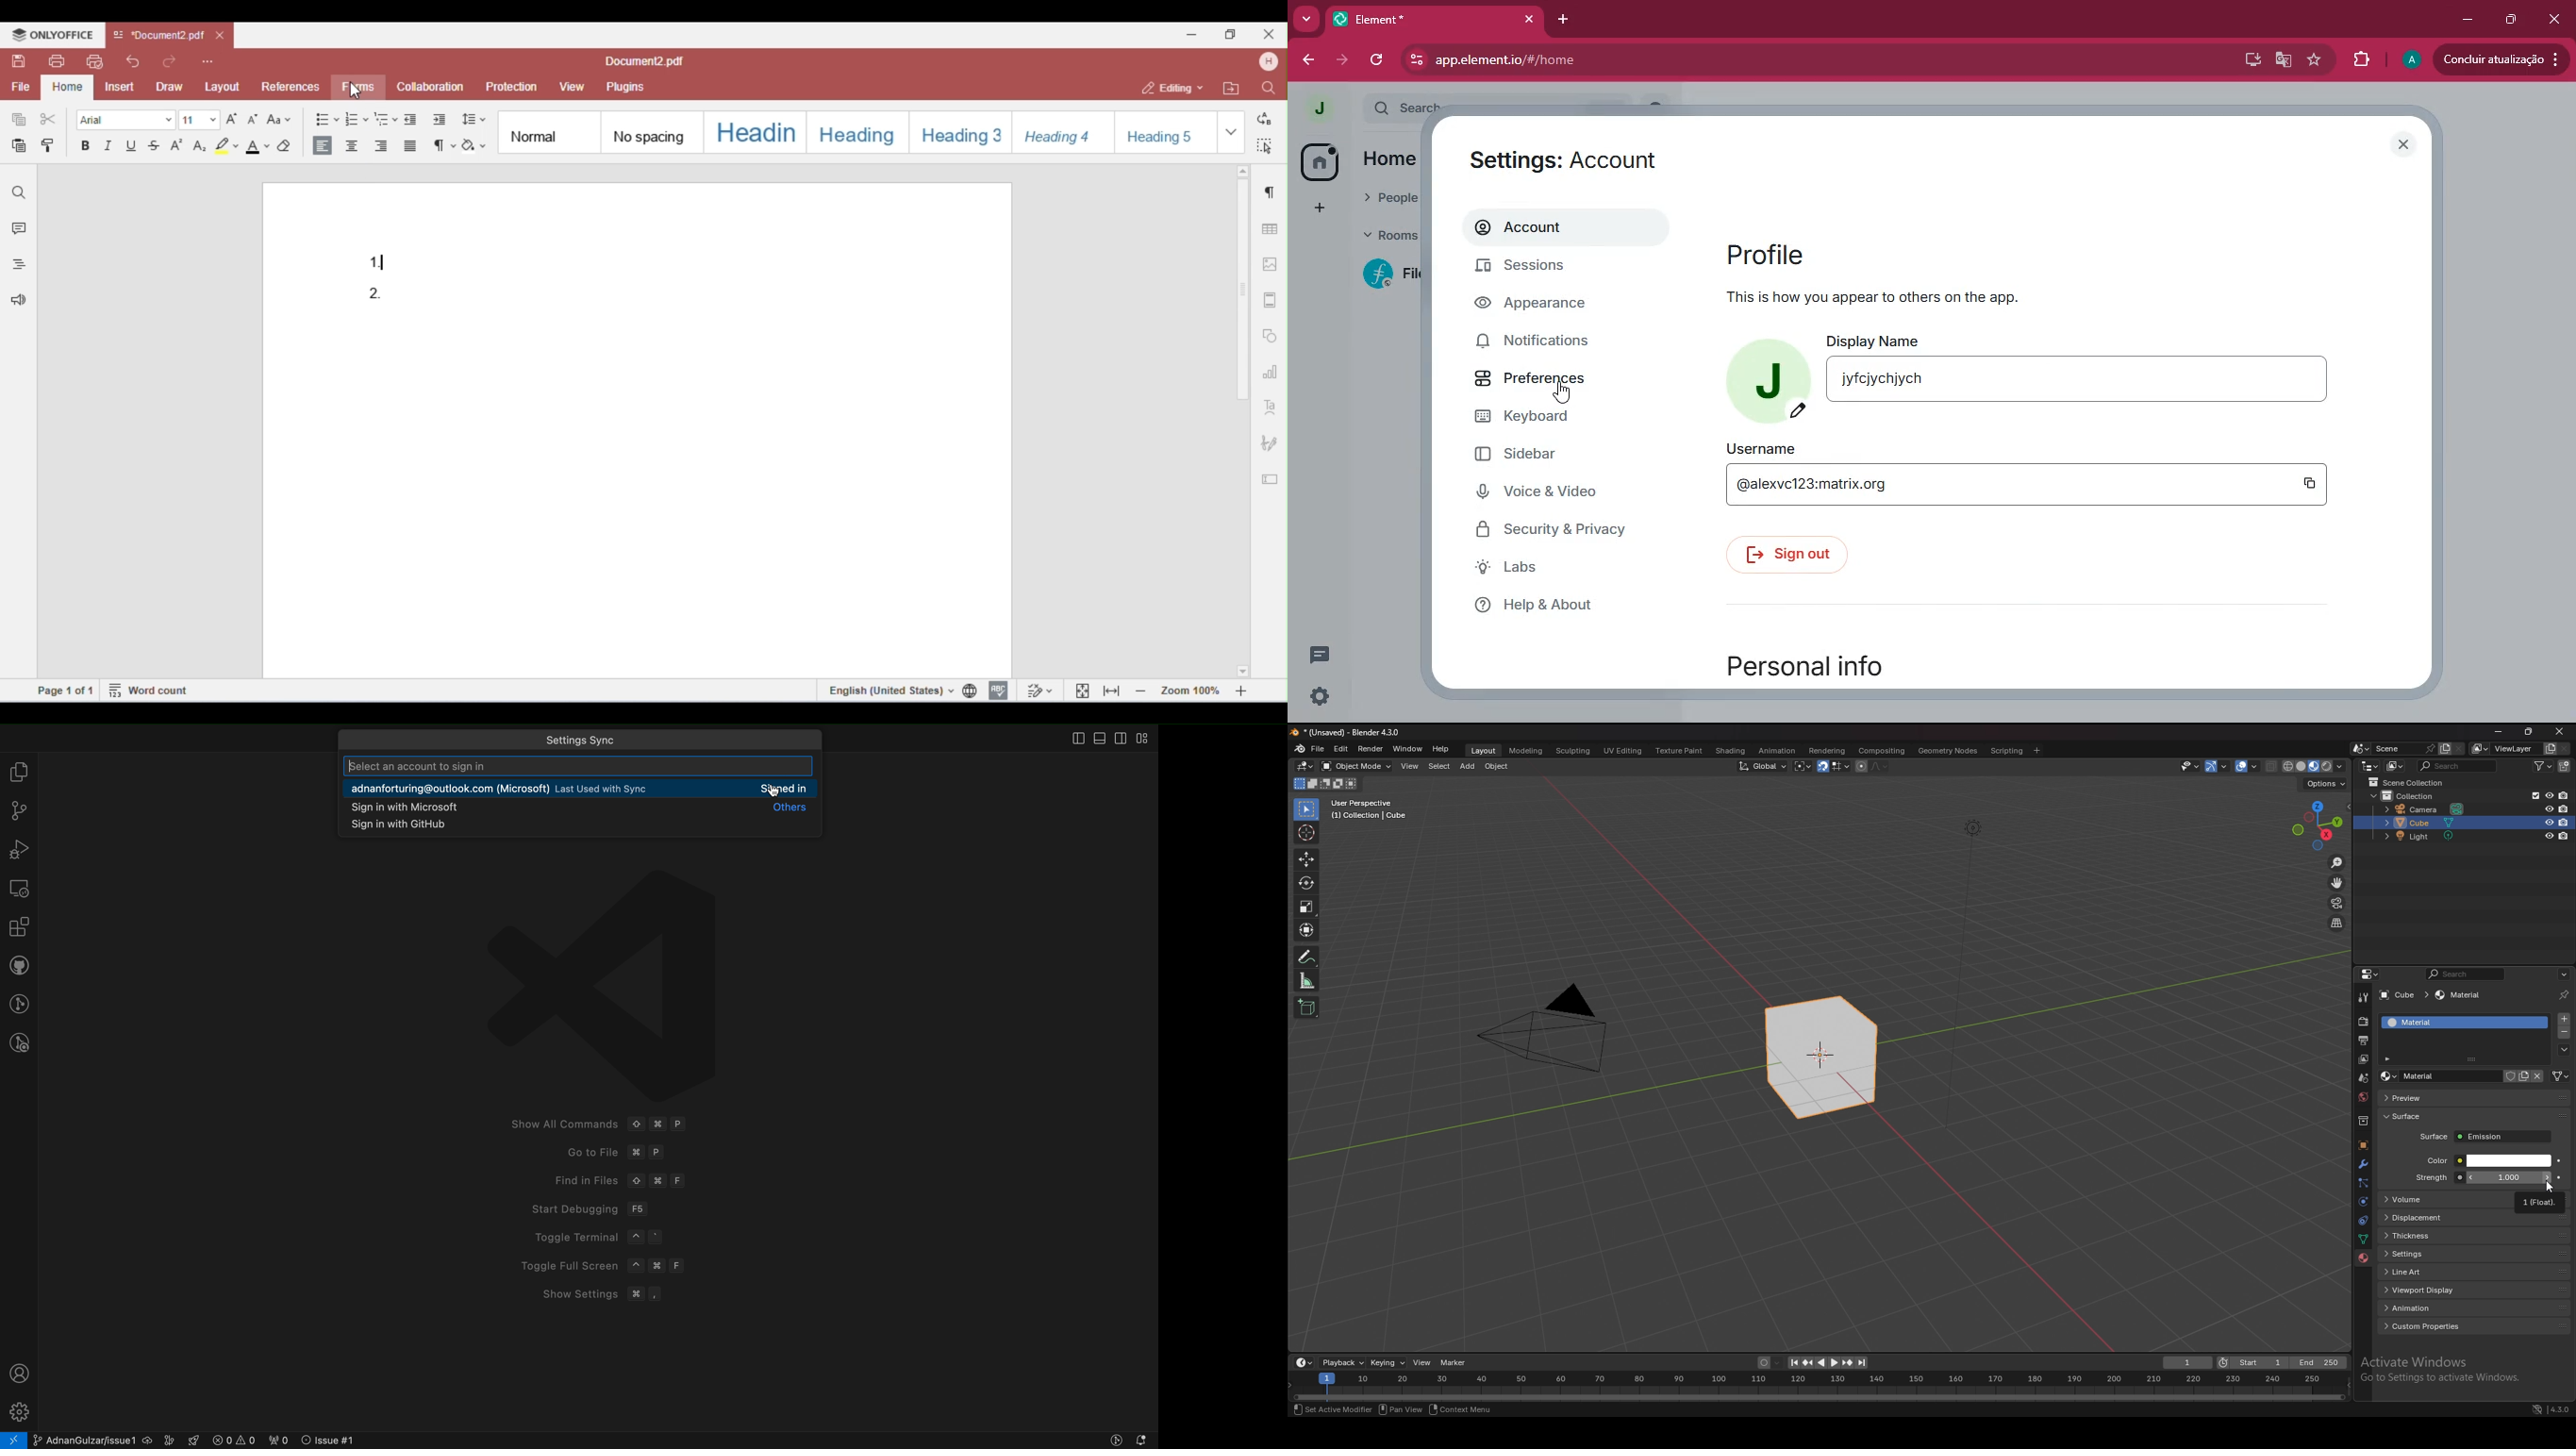 Image resolution: width=2576 pixels, height=1456 pixels. I want to click on refresh, so click(1381, 60).